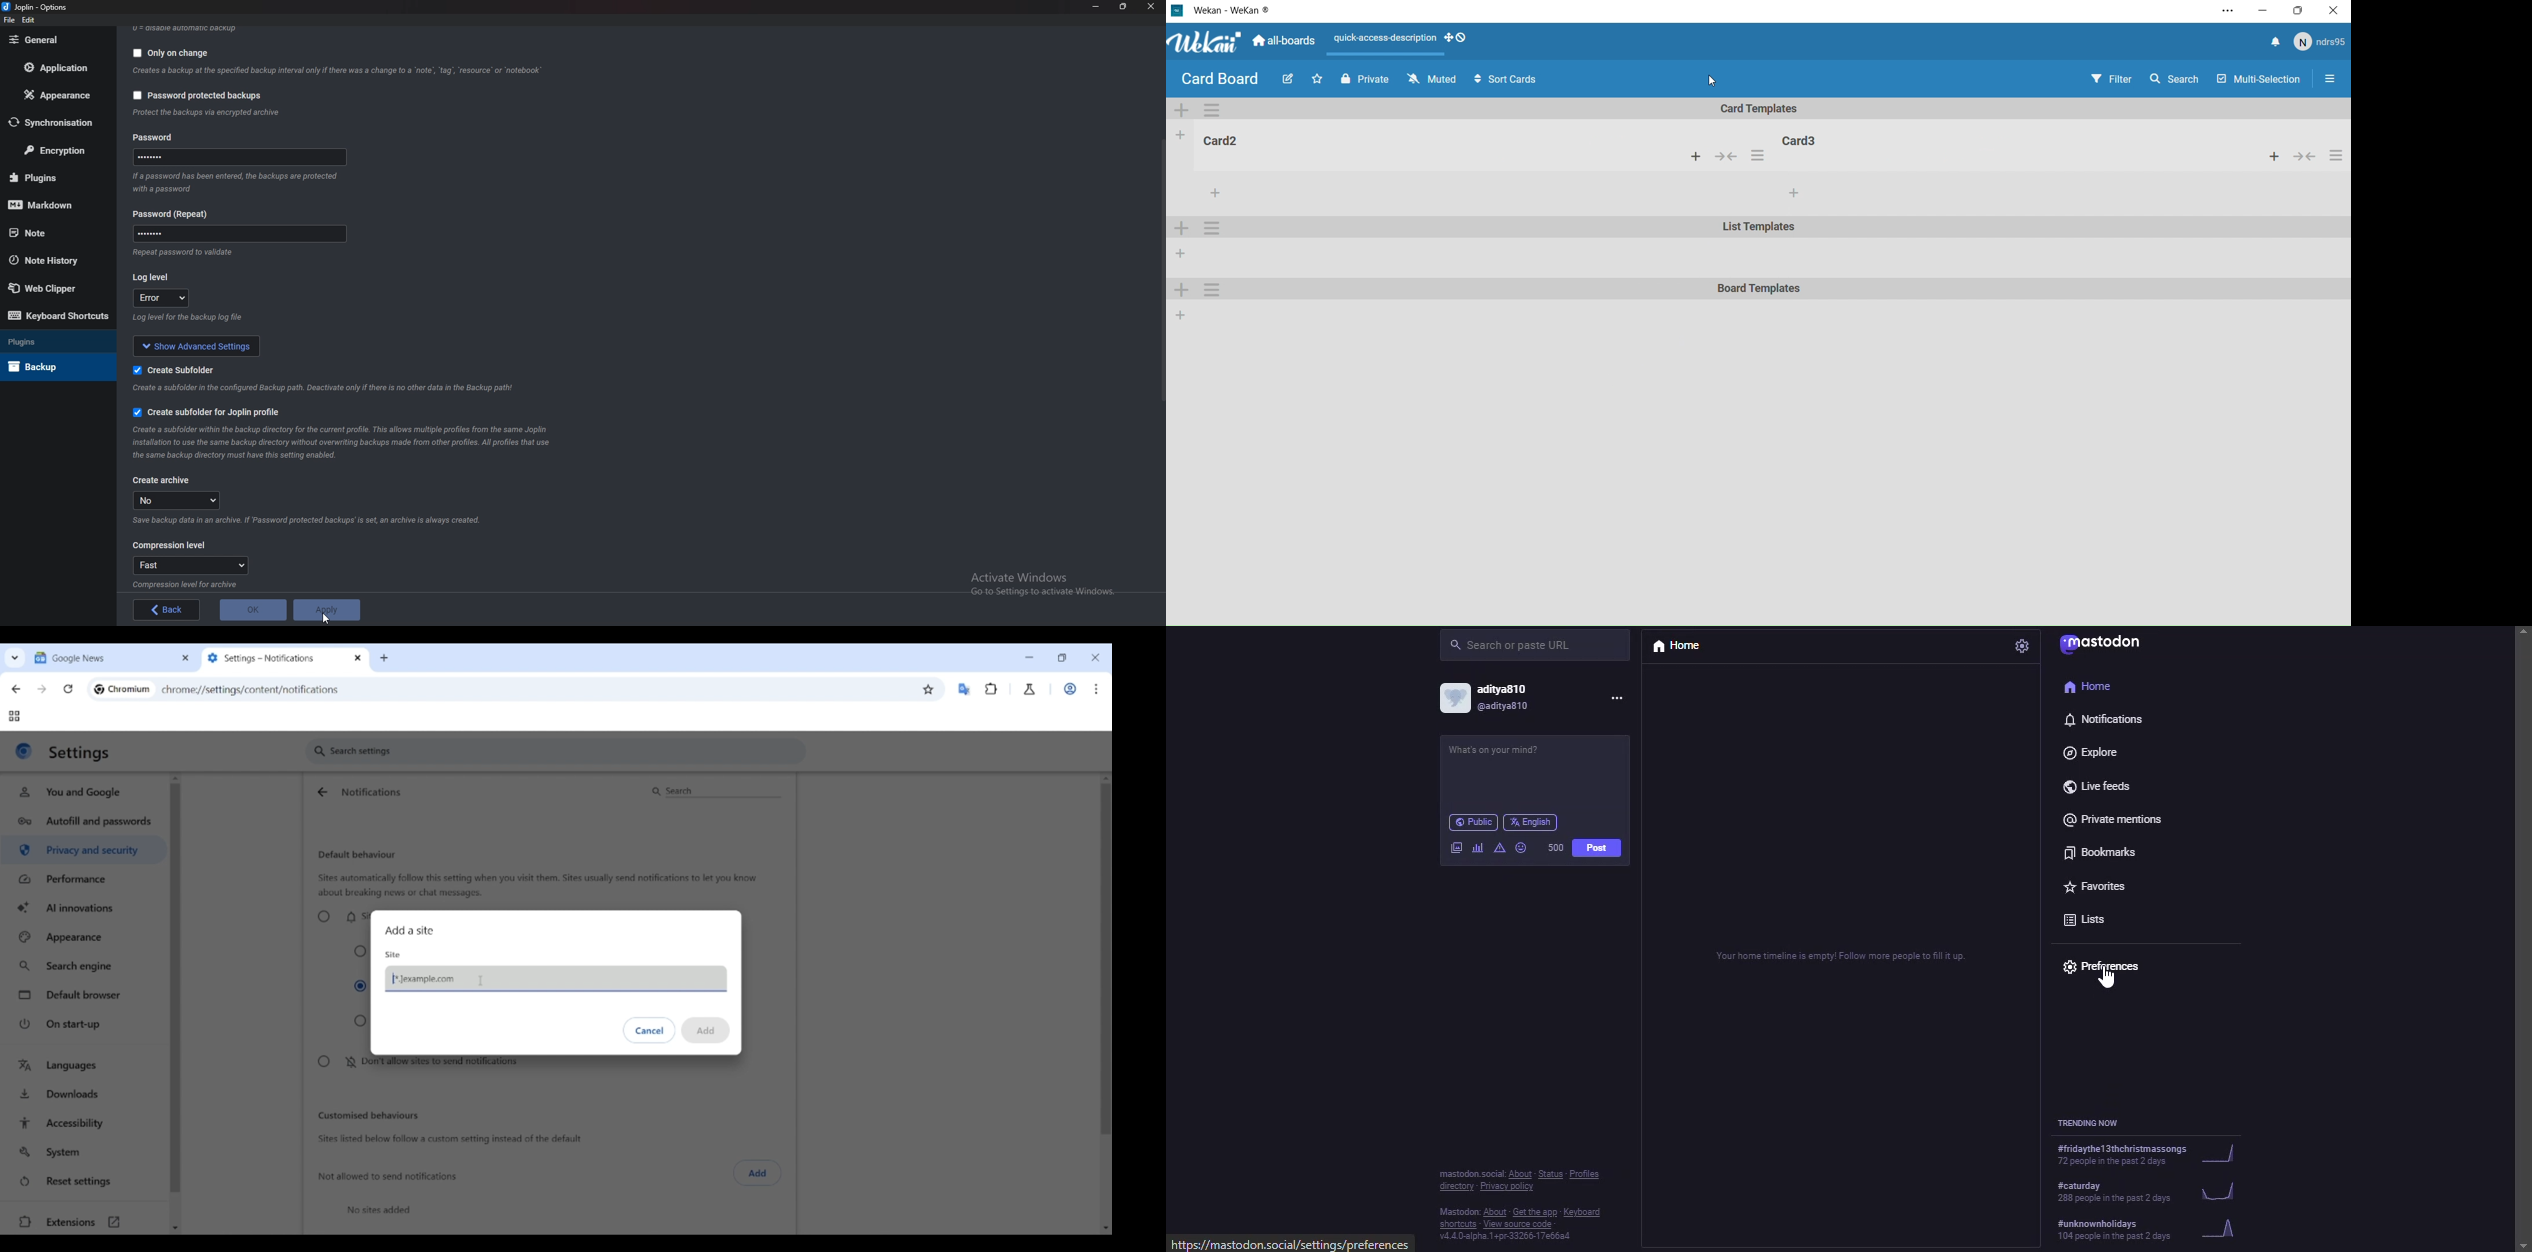 This screenshot has height=1260, width=2548. What do you see at coordinates (1497, 1238) in the screenshot?
I see `v4.4.0-alpha.1+pr-33265-17e66a4` at bounding box center [1497, 1238].